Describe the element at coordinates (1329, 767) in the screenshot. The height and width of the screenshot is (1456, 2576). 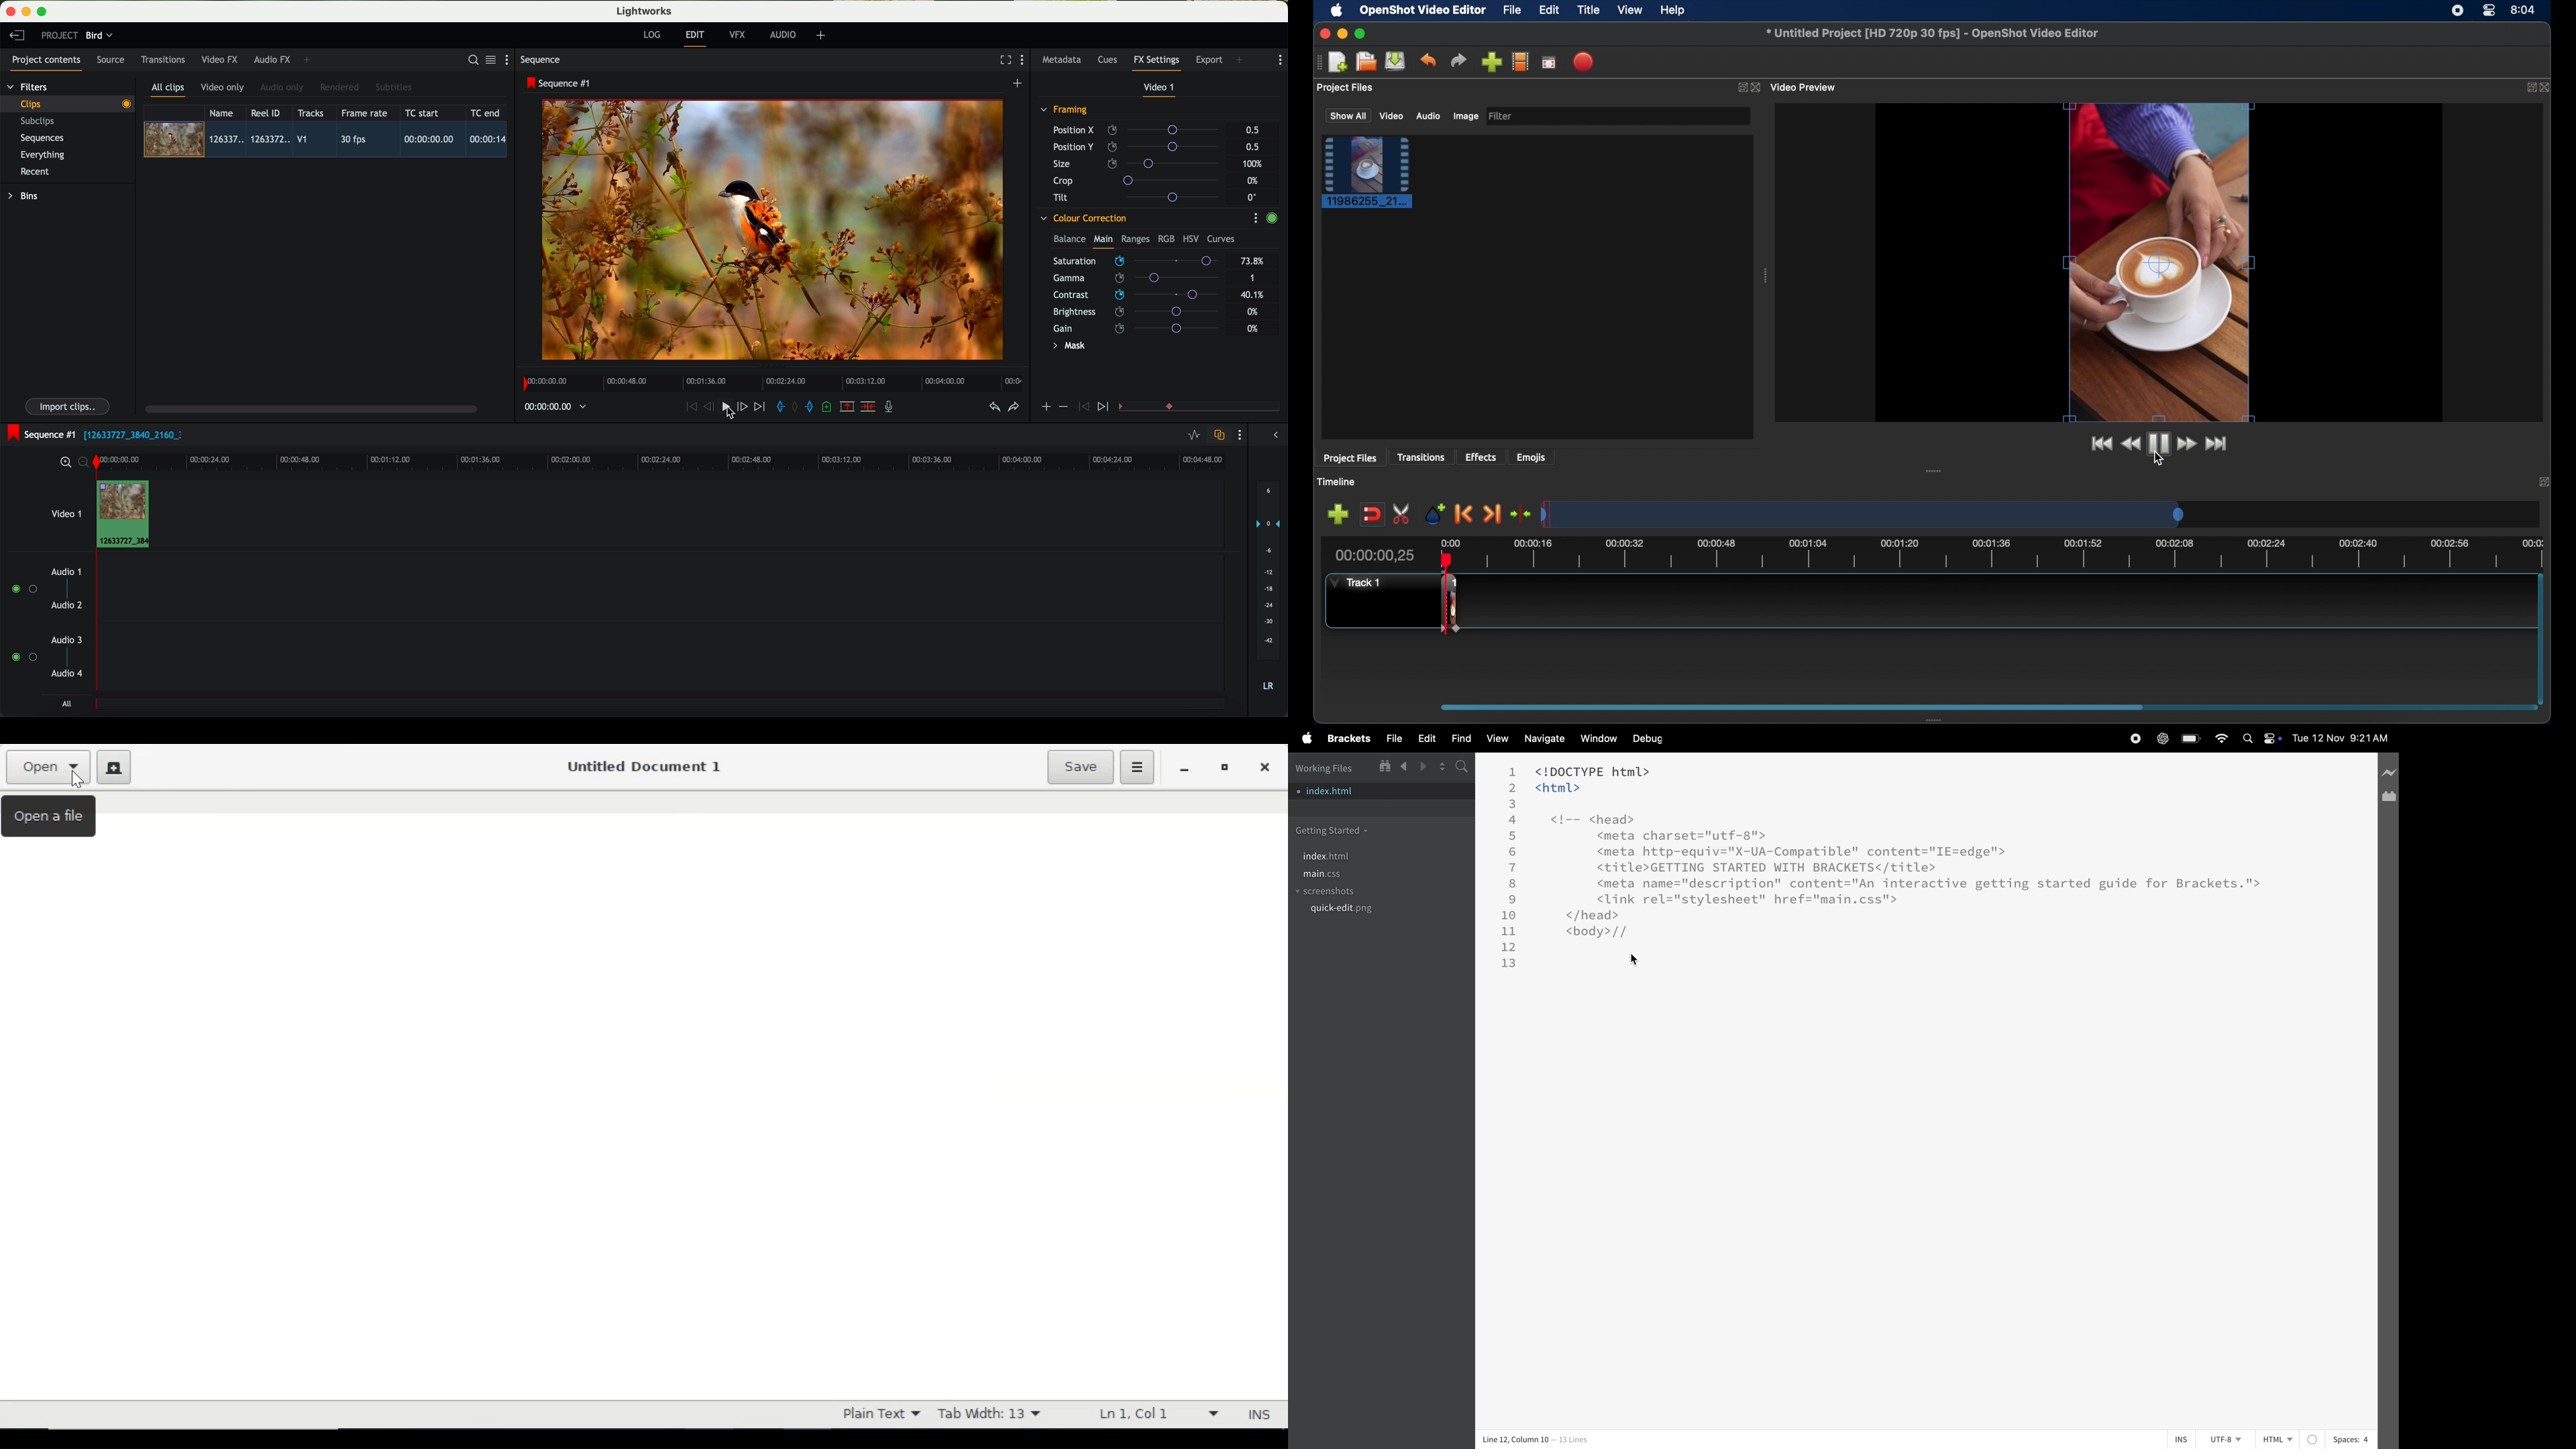
I see `working files` at that location.